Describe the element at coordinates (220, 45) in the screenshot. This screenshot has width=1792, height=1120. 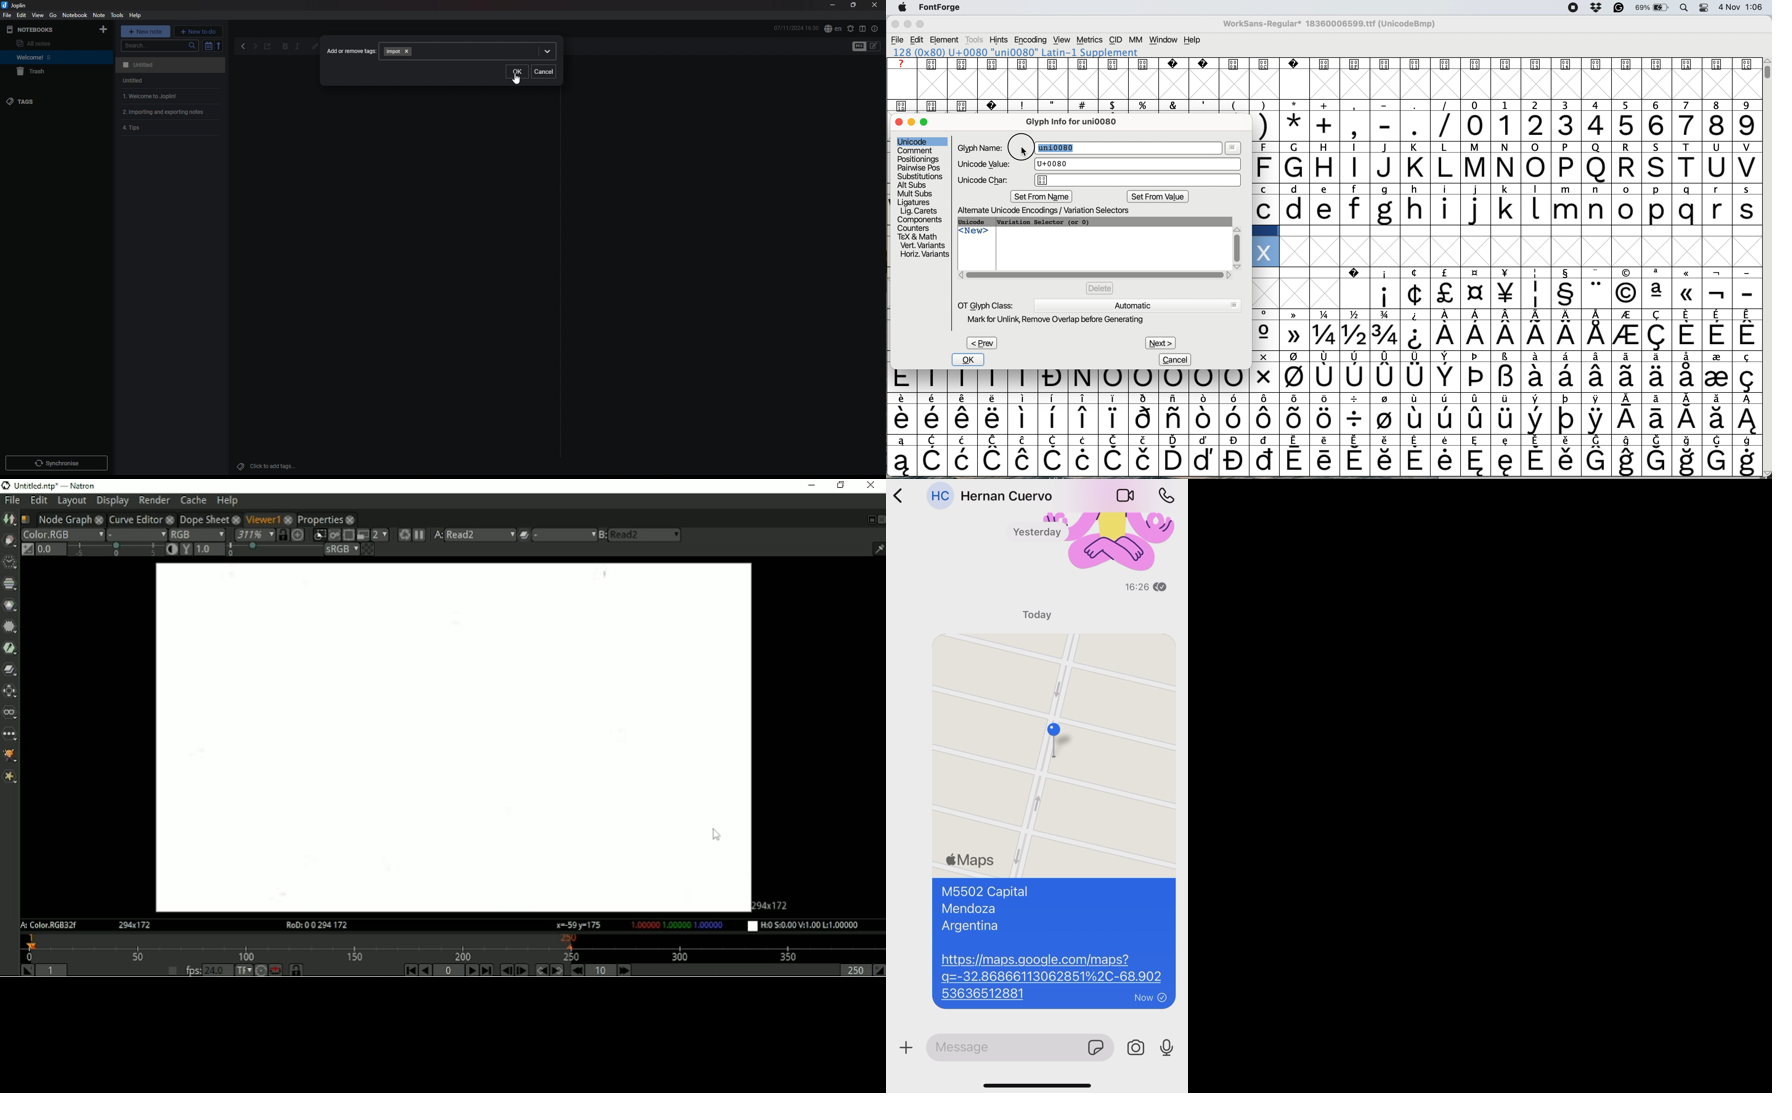
I see `reverse sort order` at that location.